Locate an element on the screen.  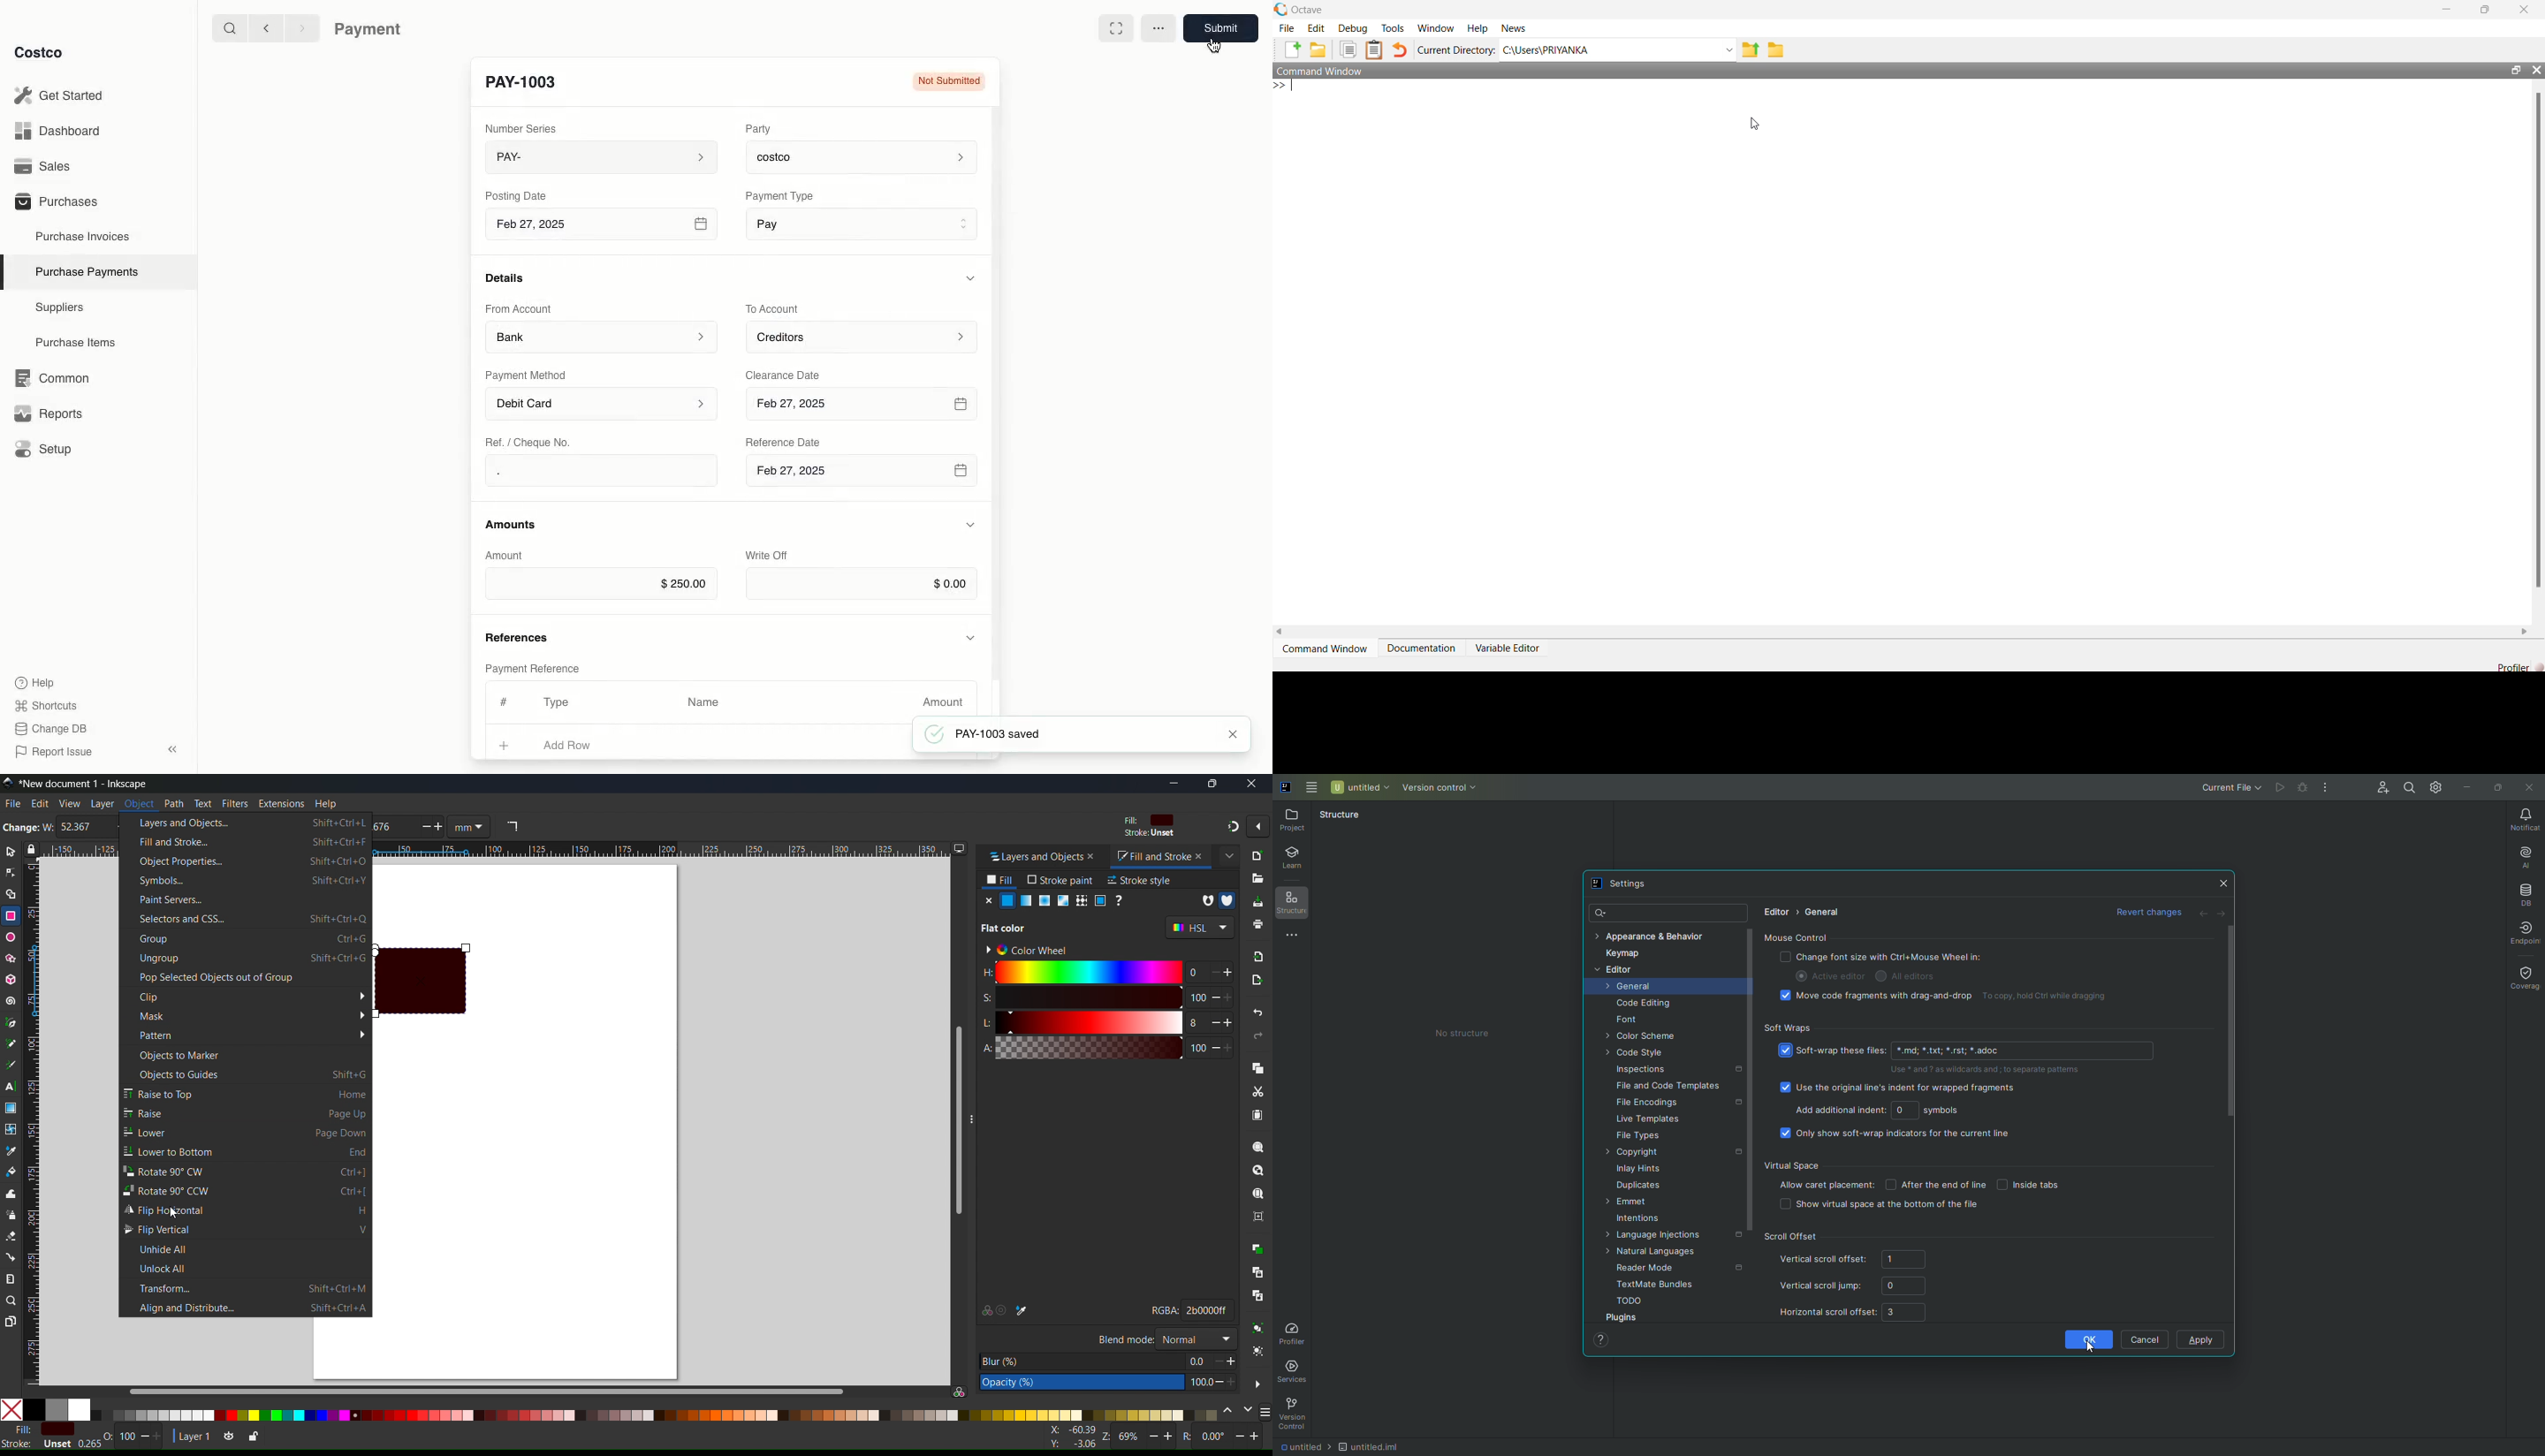
 8 is located at coordinates (1192, 1023).